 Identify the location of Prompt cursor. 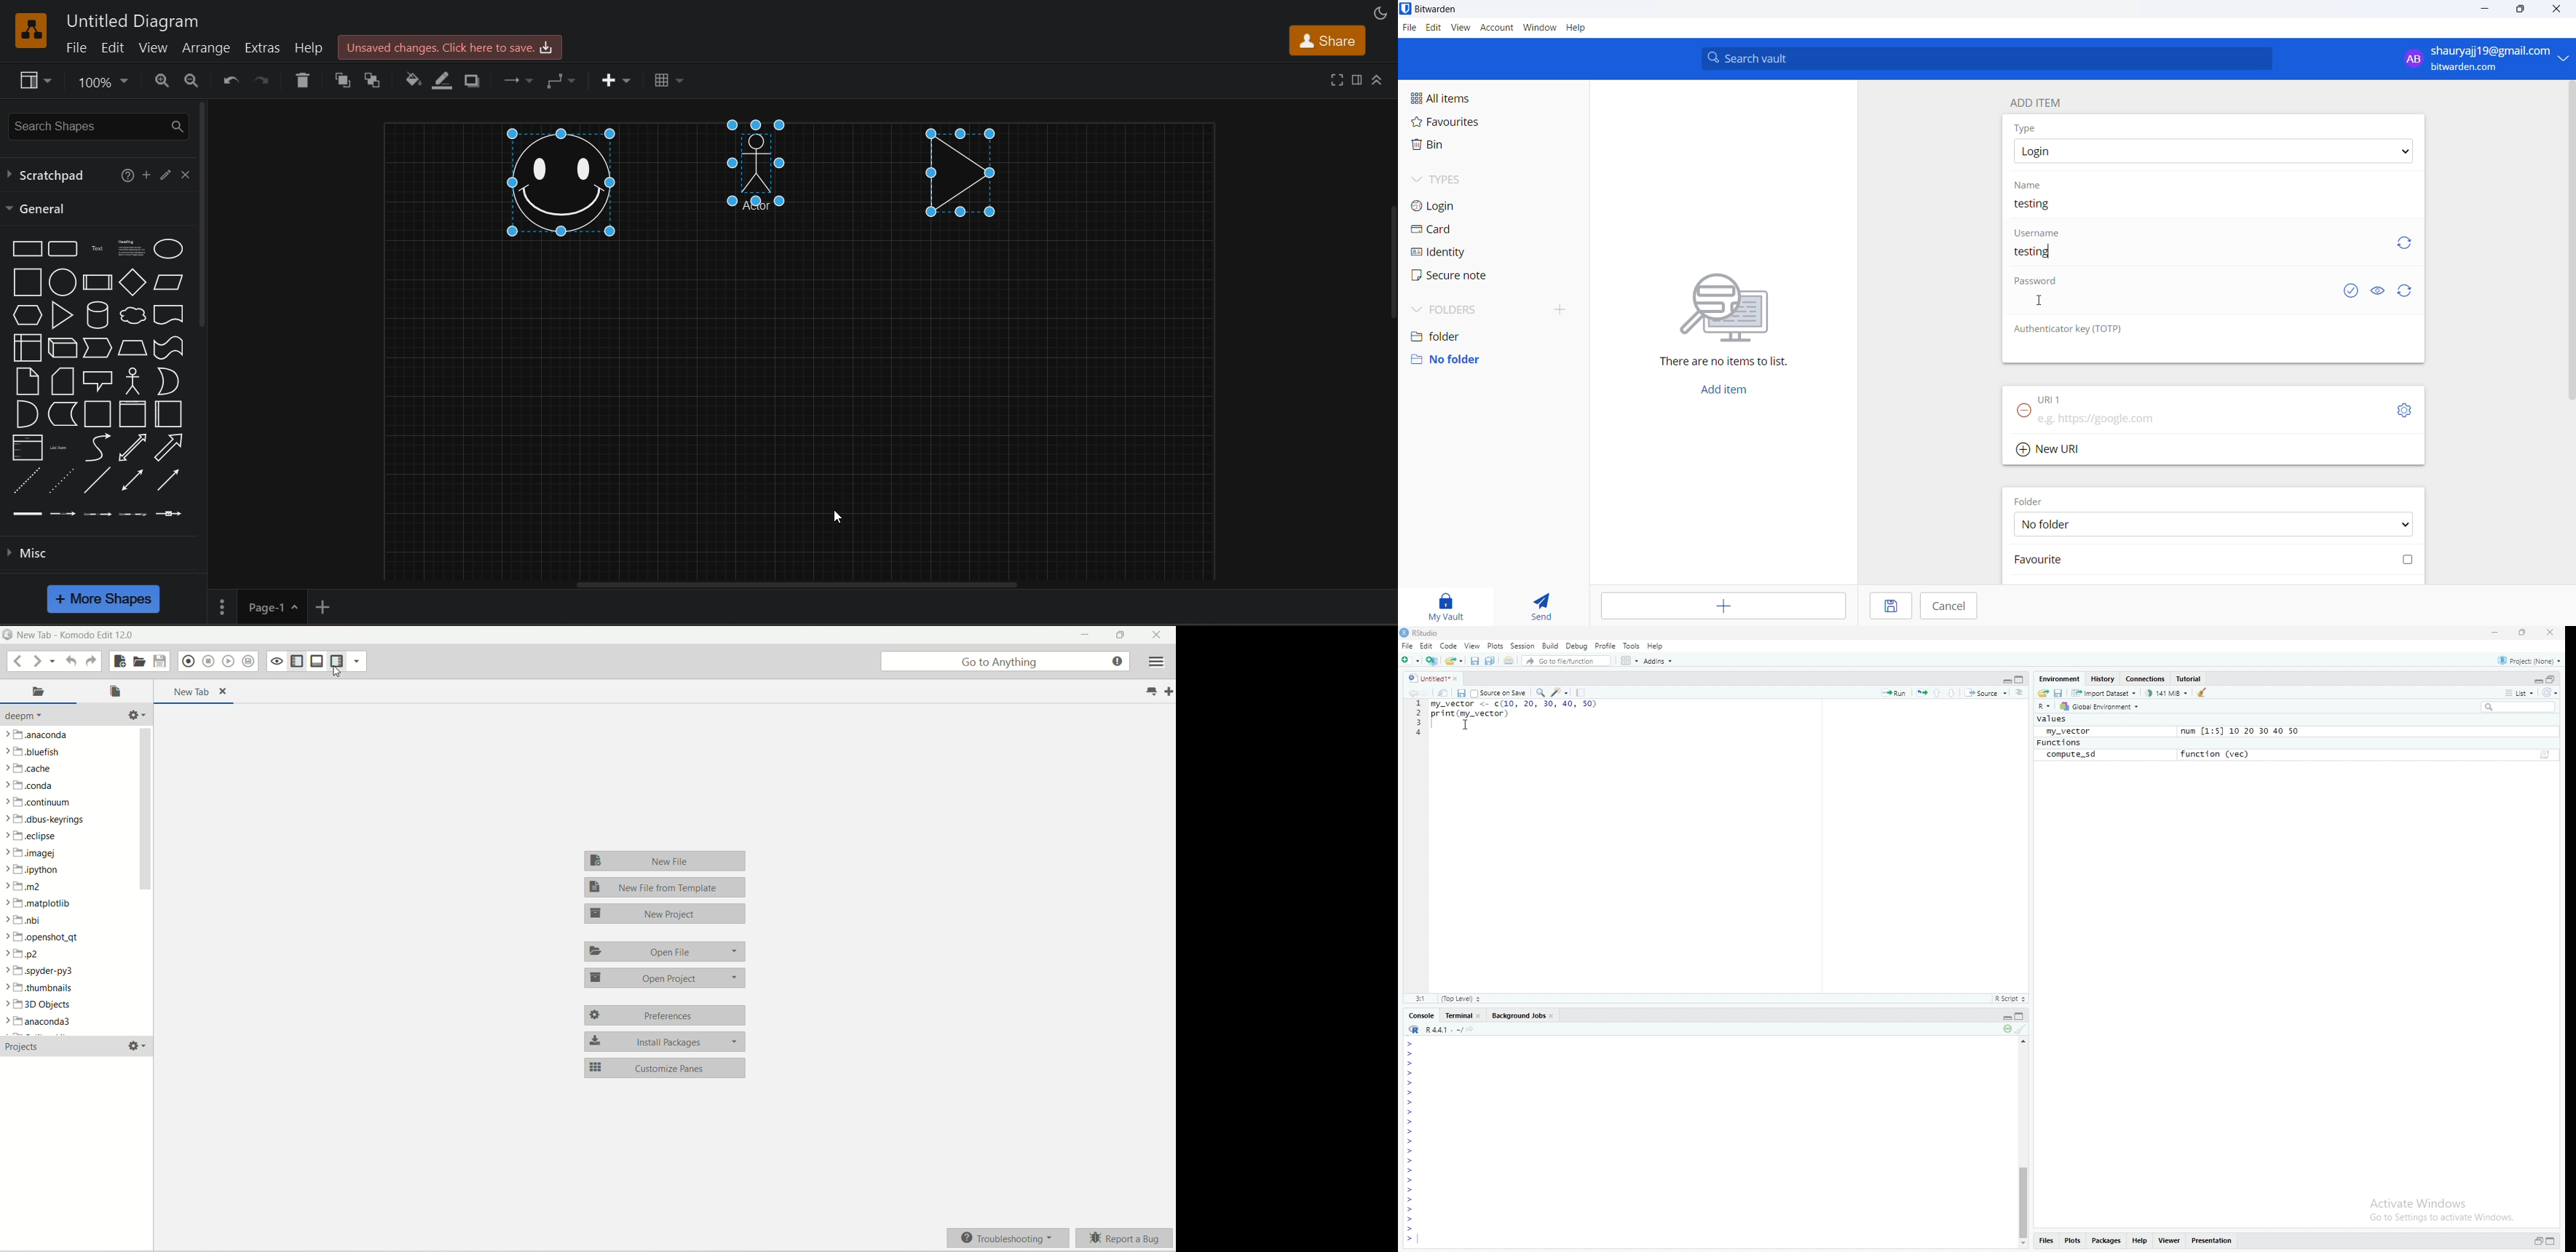
(1411, 1152).